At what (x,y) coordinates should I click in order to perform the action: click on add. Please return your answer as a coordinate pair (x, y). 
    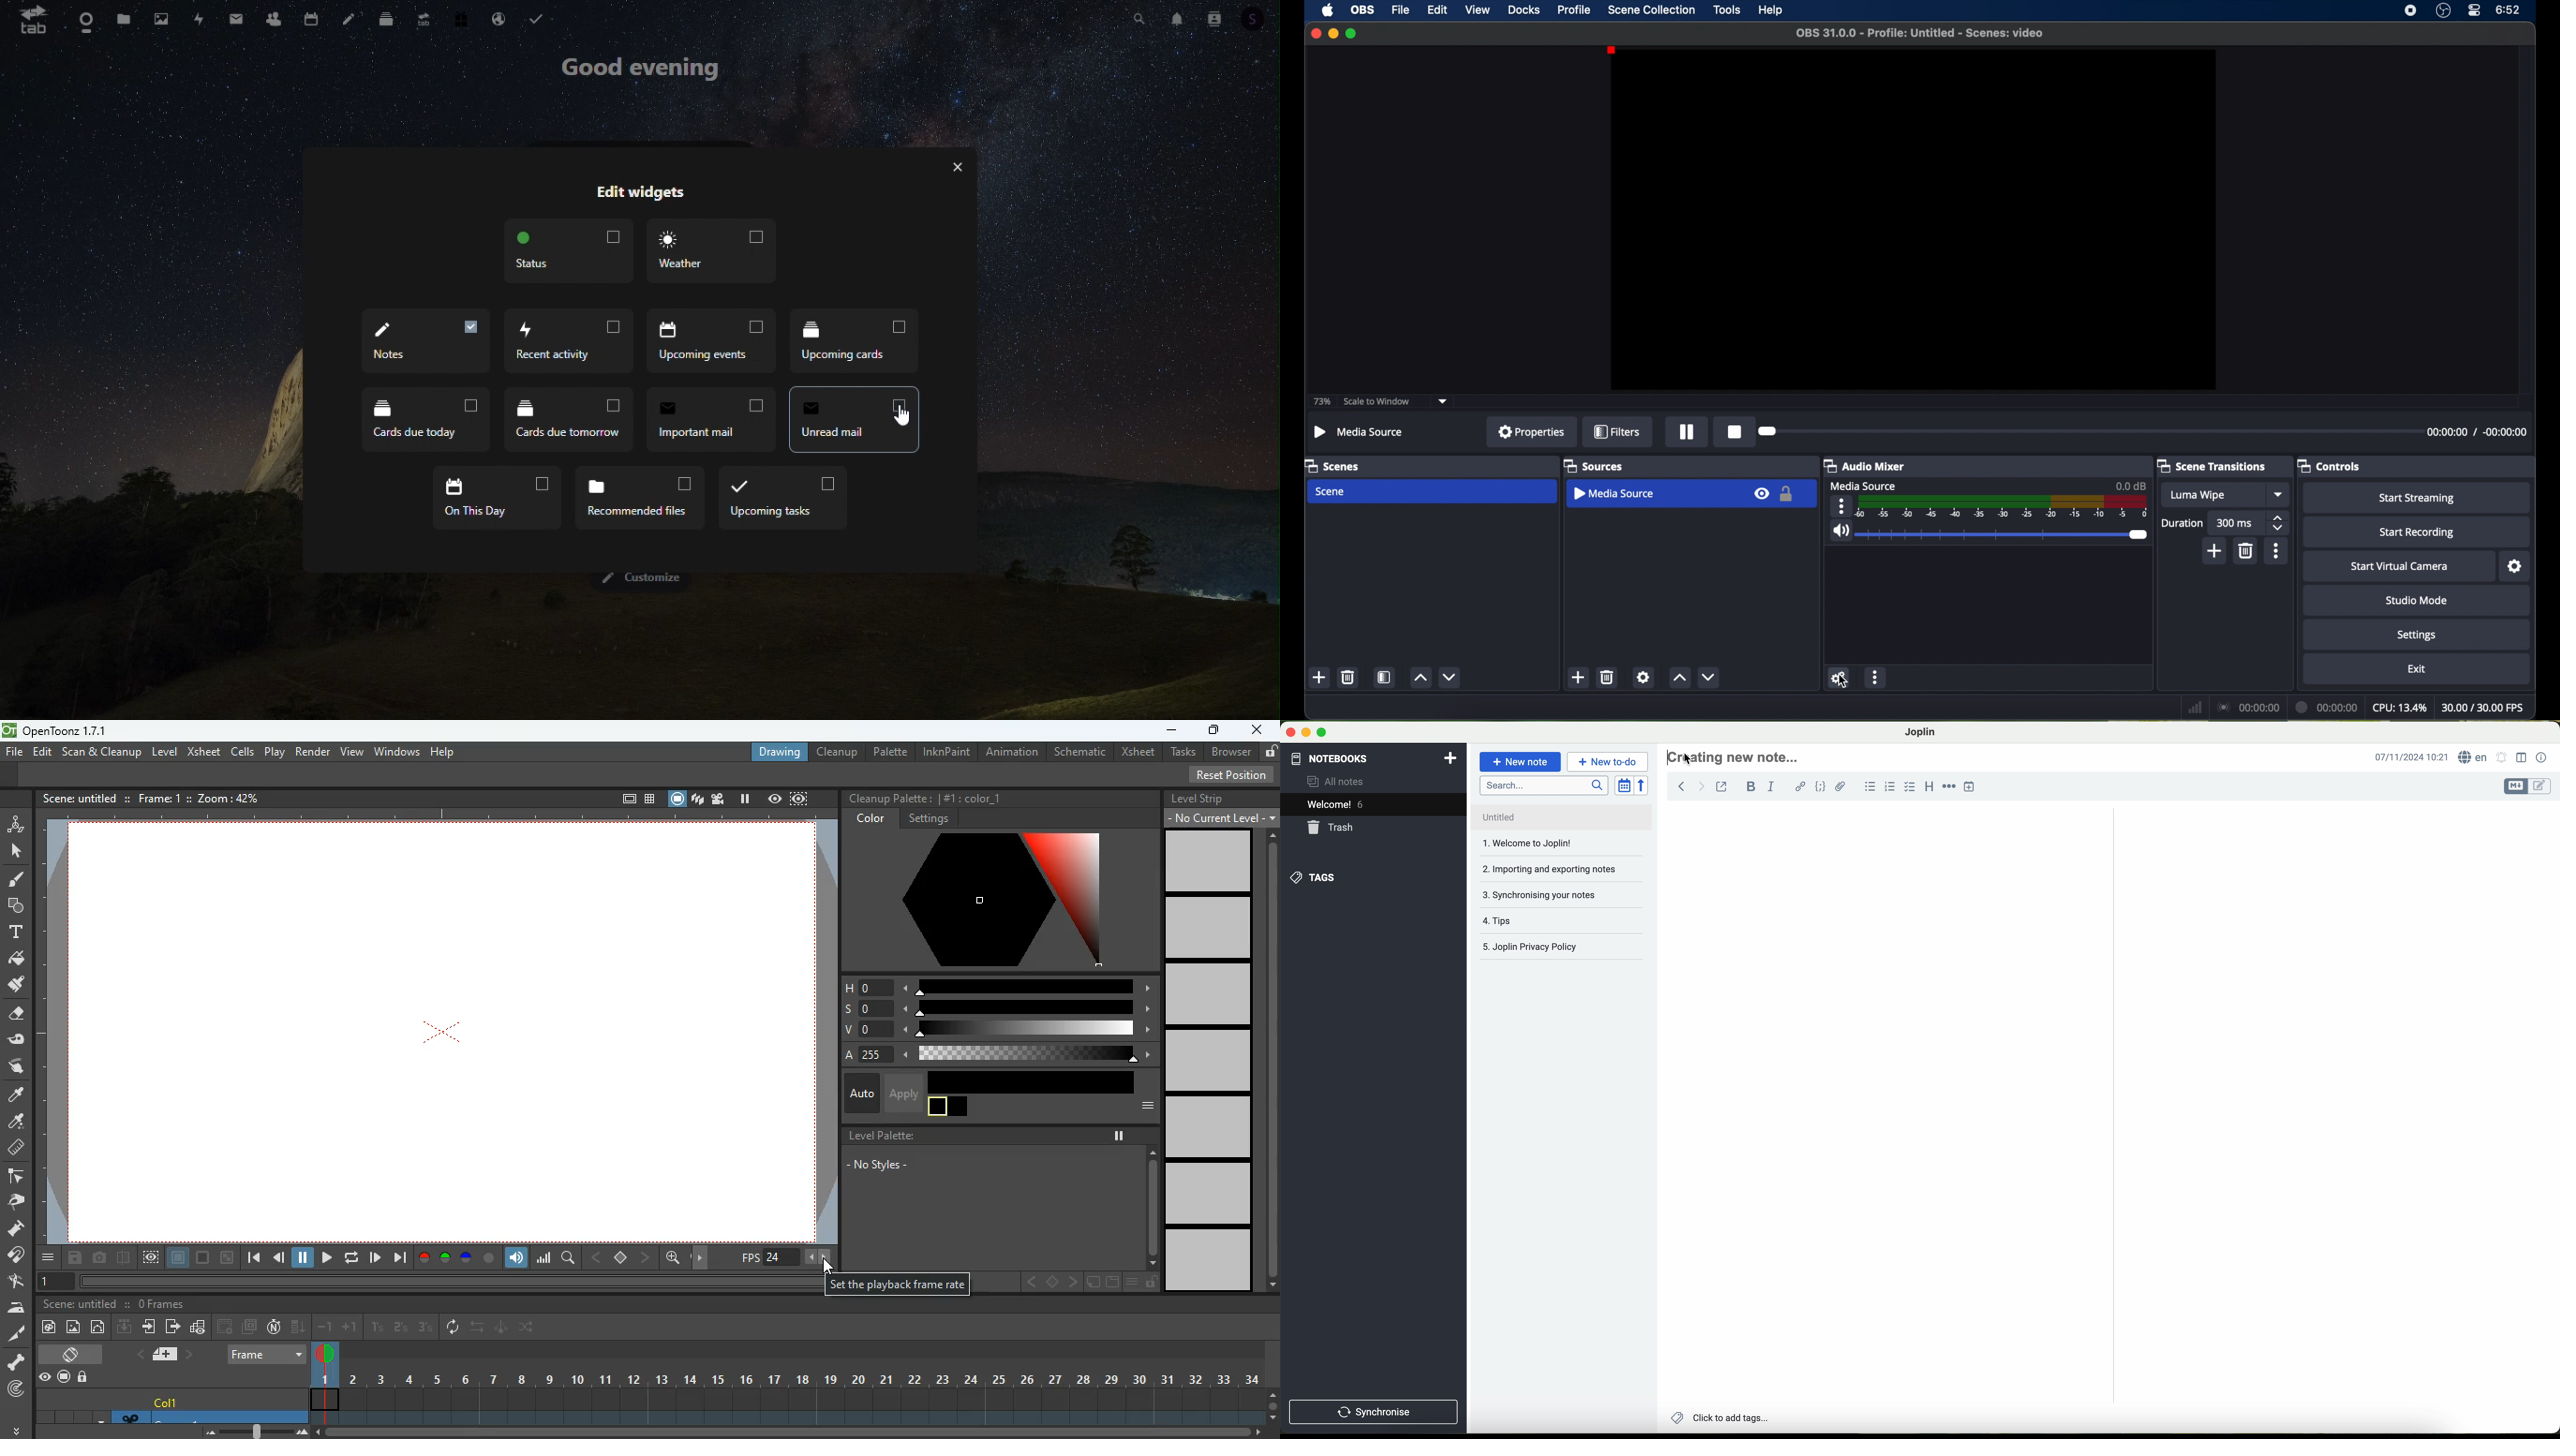
    Looking at the image, I should click on (1320, 677).